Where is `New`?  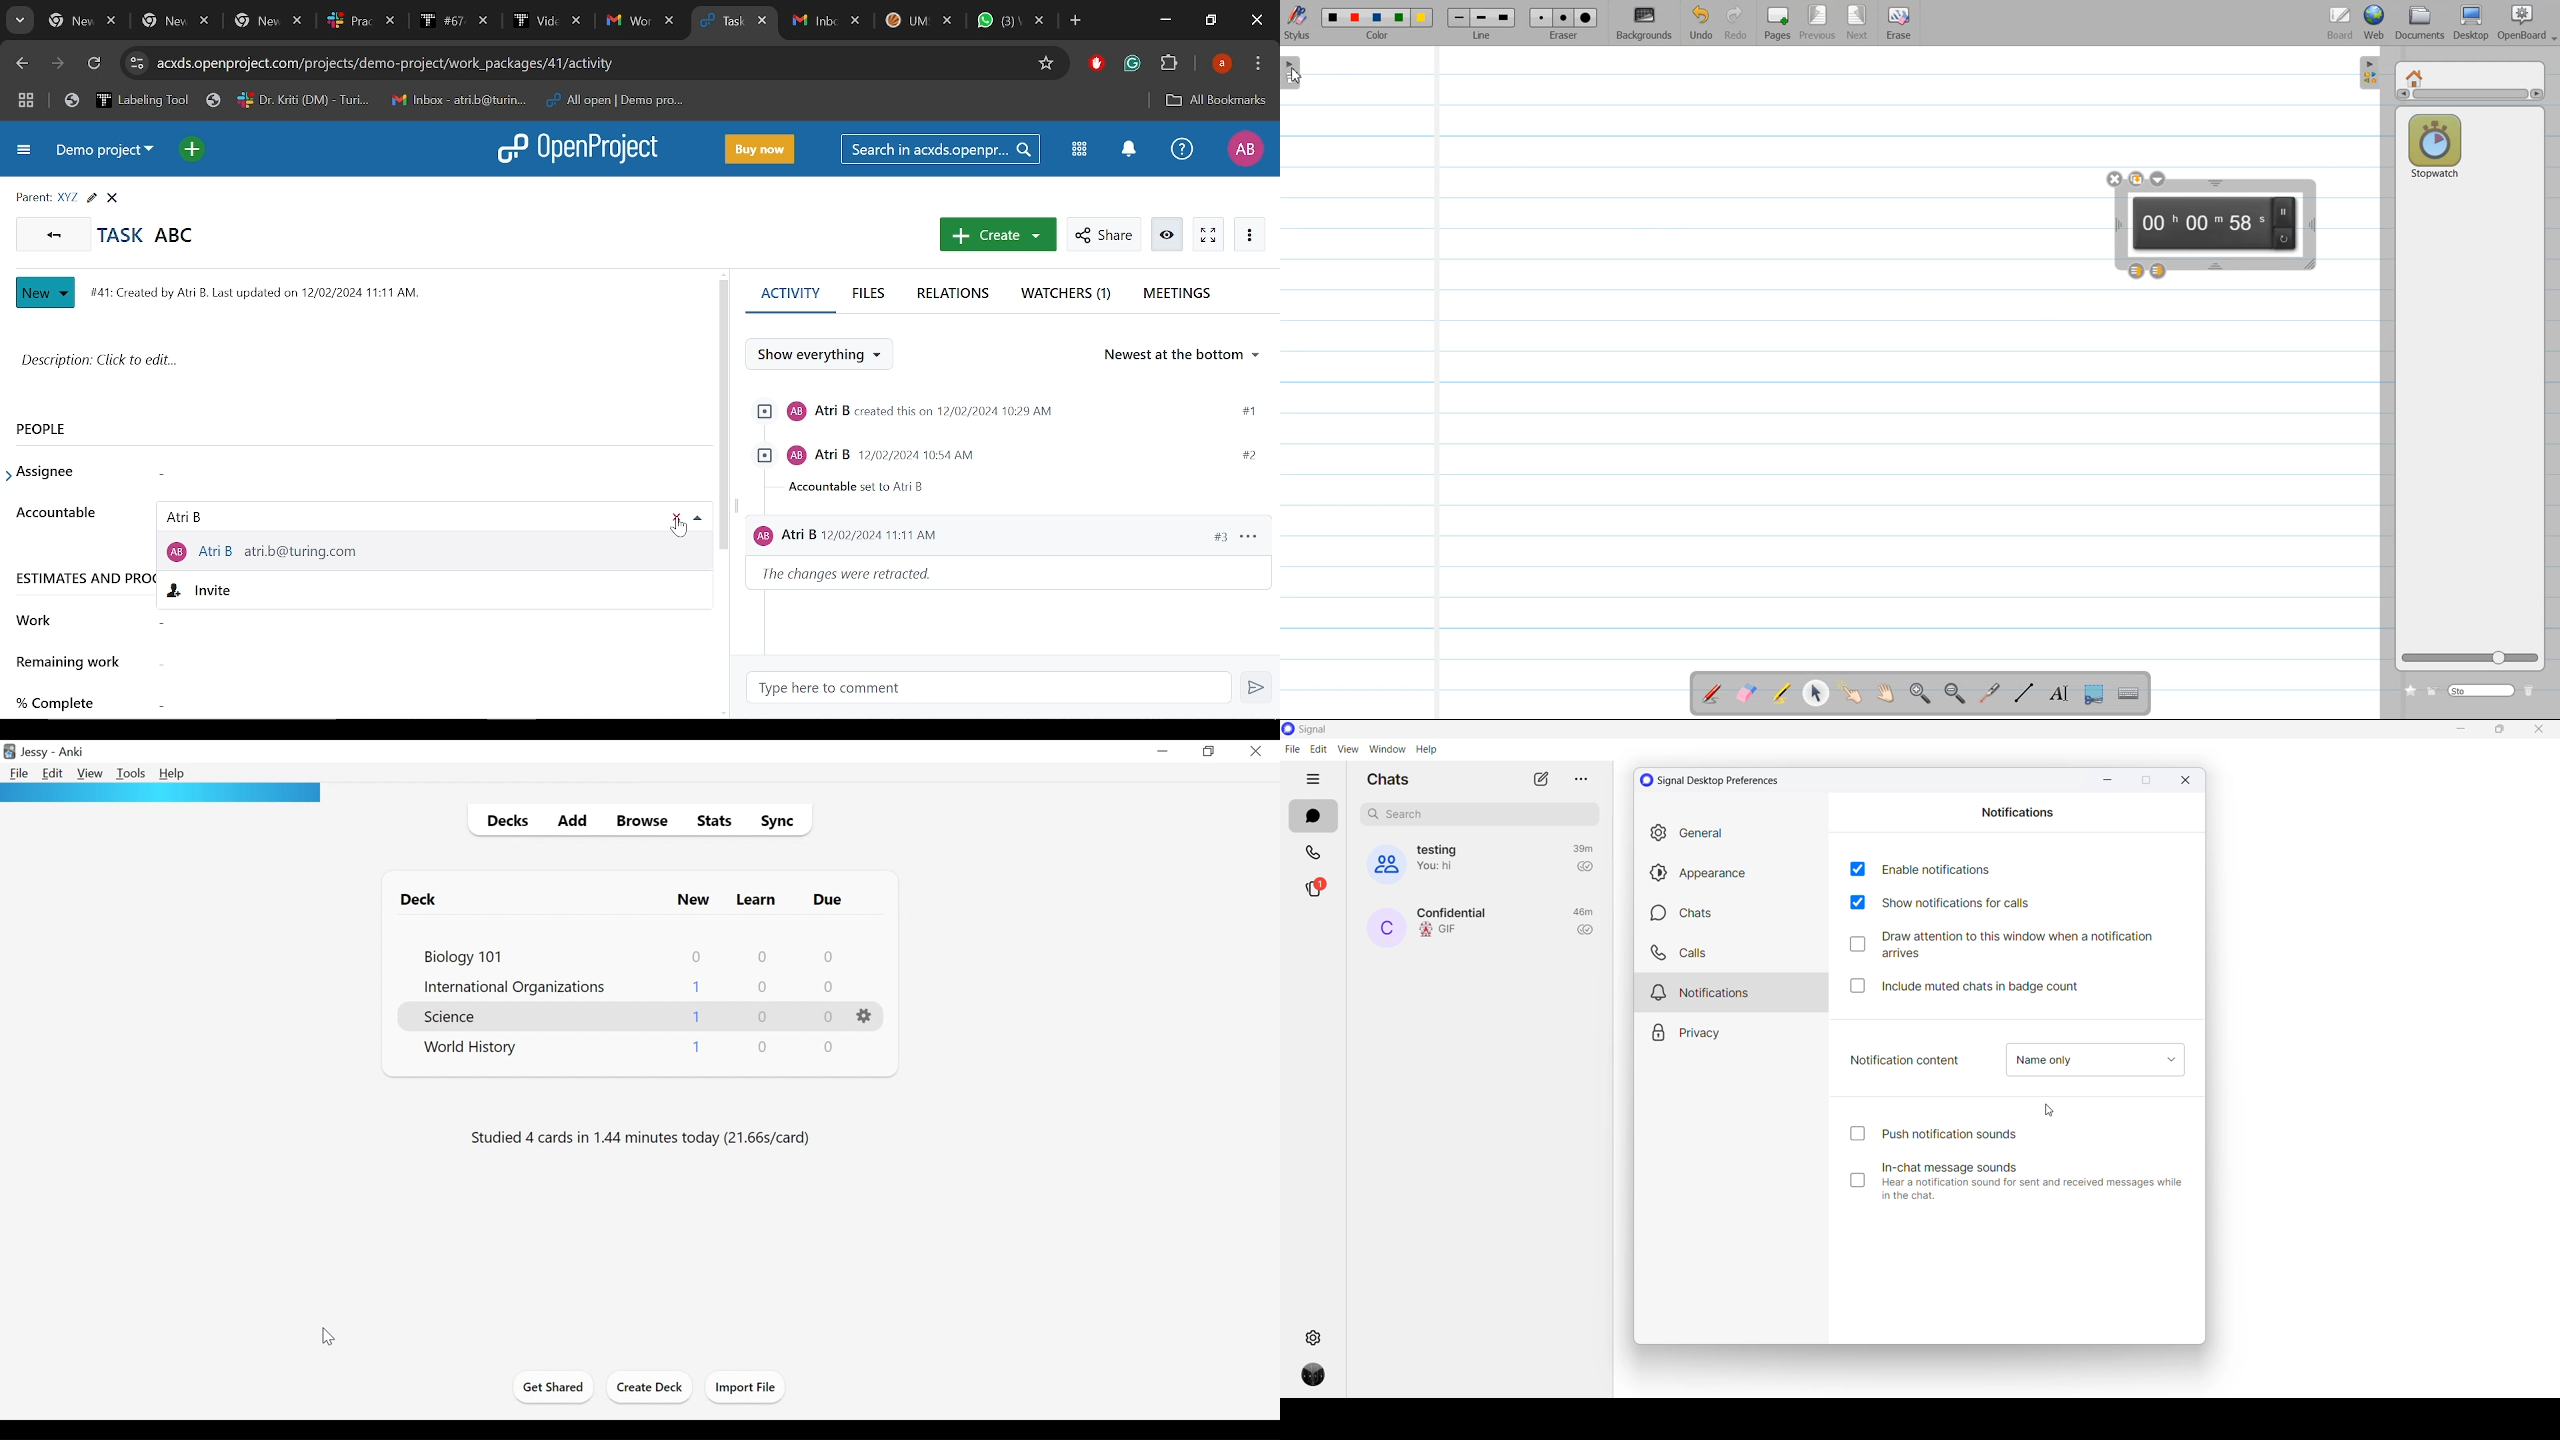
New is located at coordinates (46, 293).